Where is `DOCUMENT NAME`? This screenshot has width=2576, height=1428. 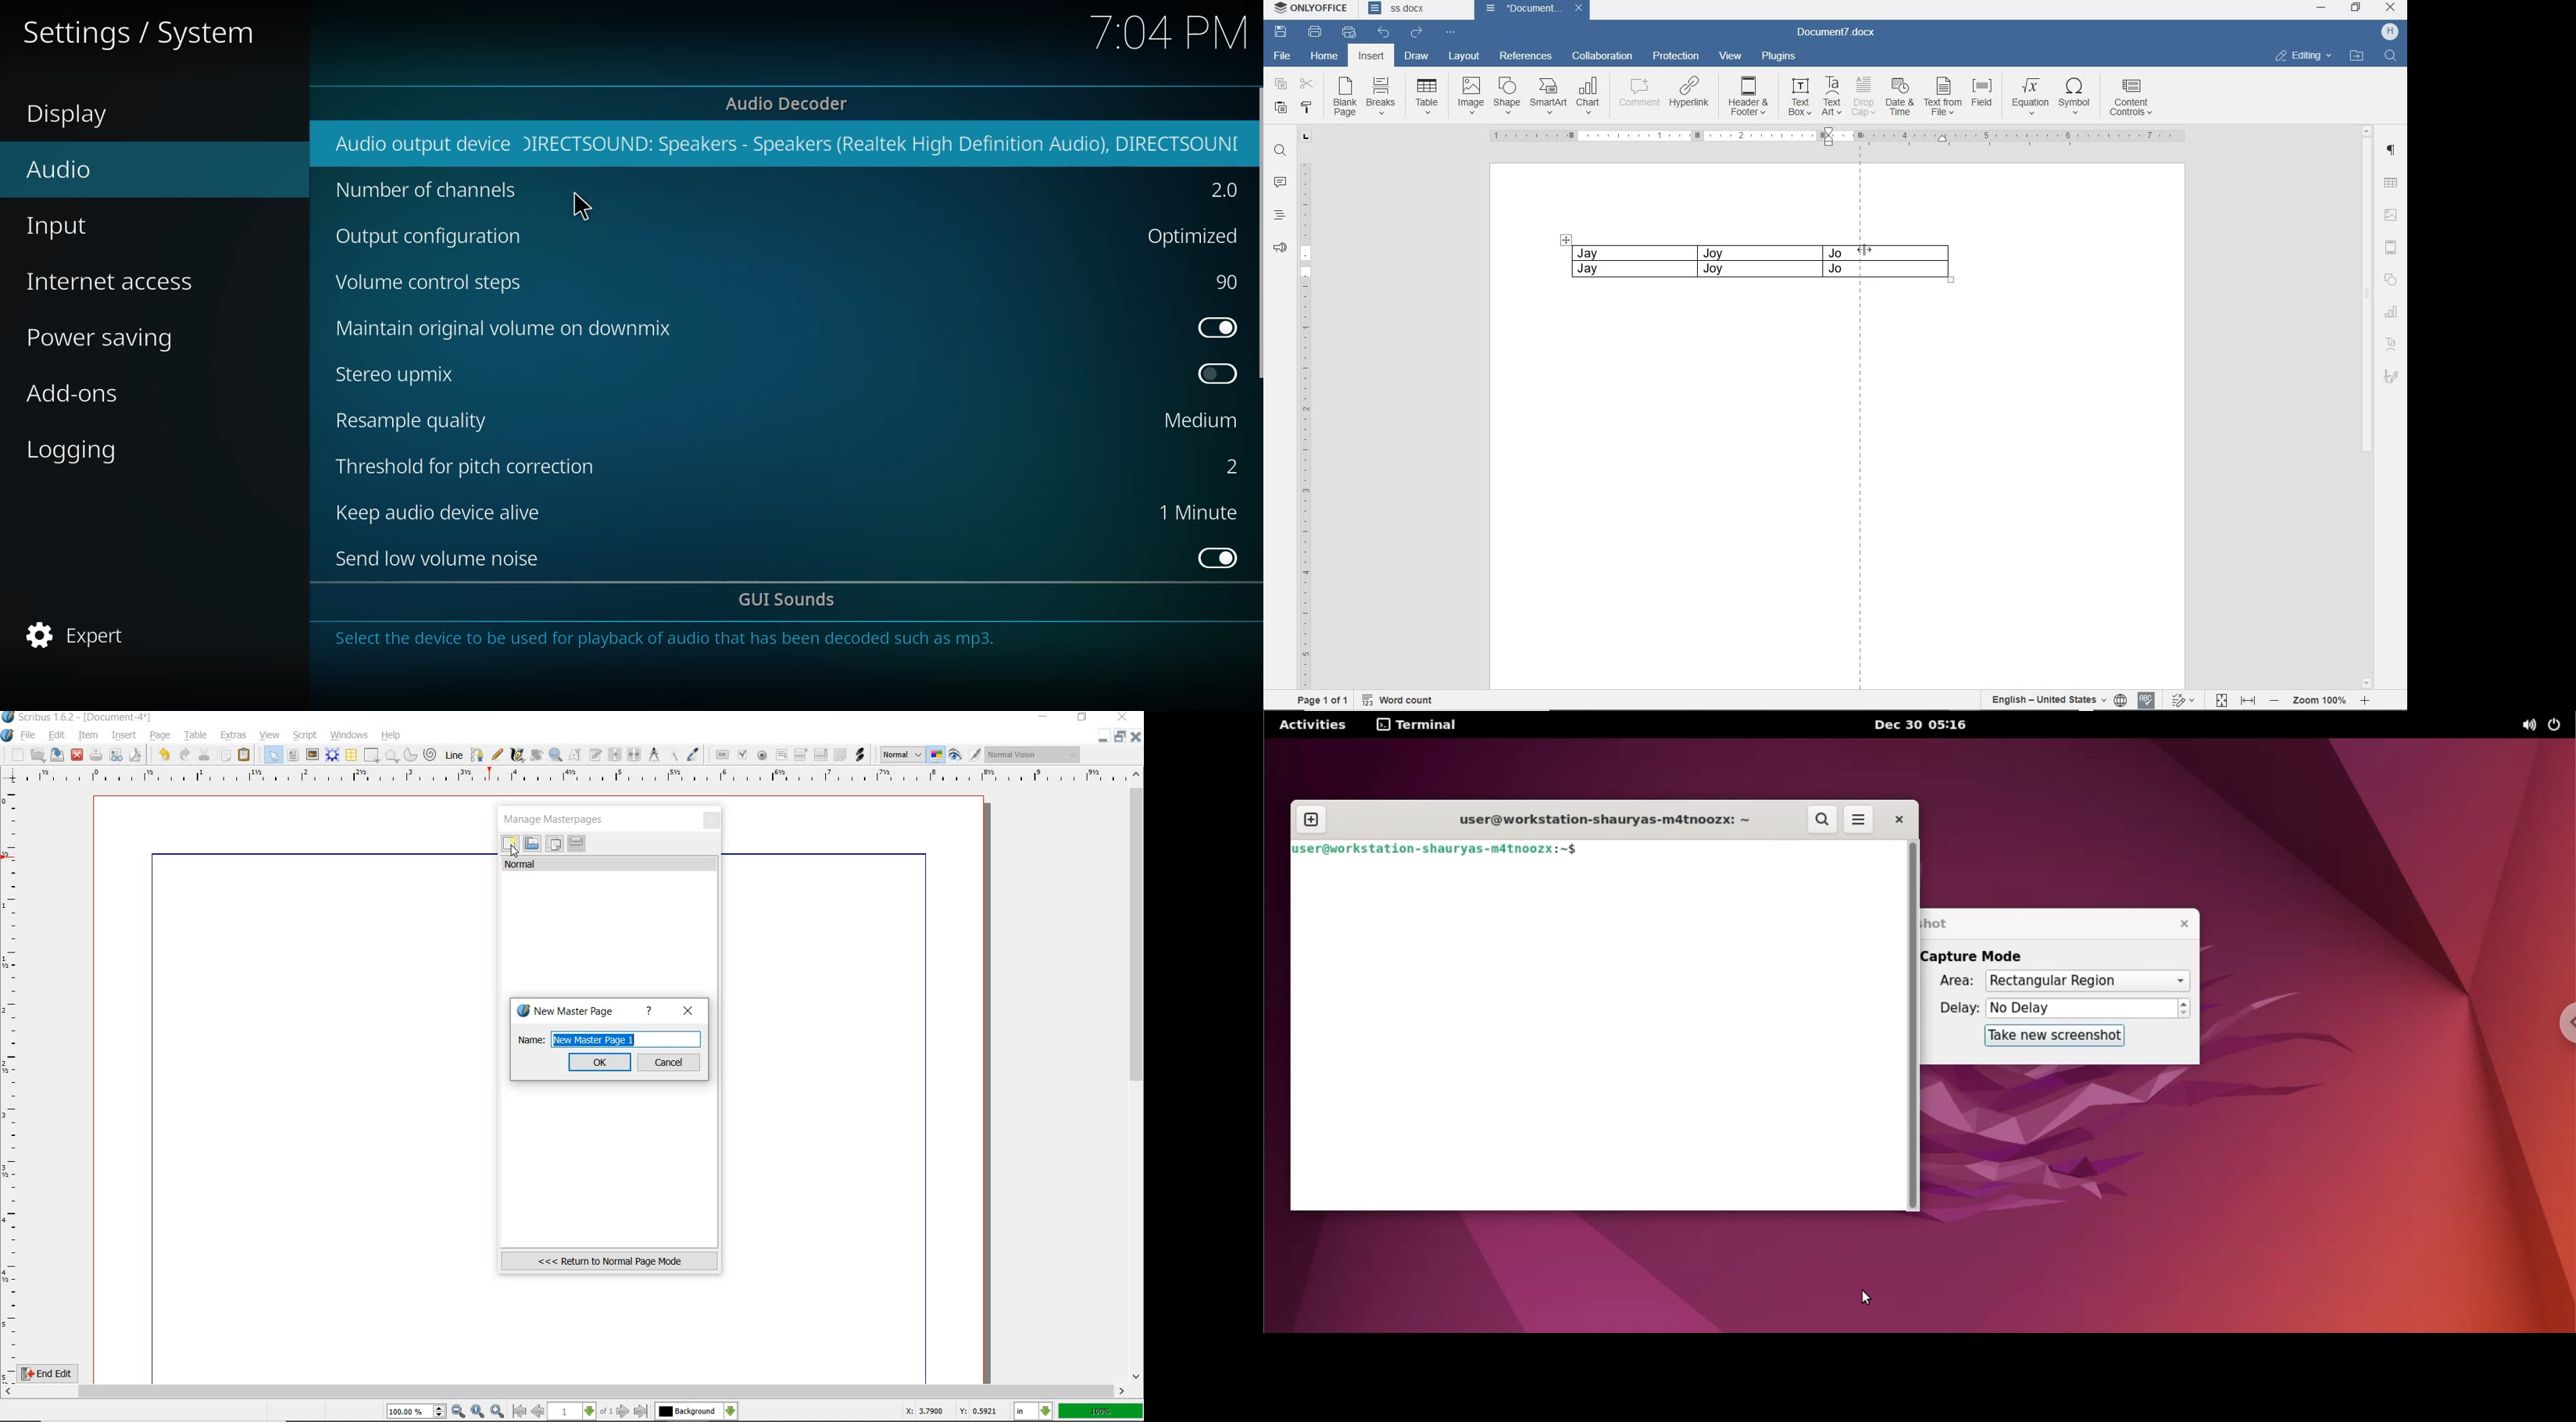 DOCUMENT NAME is located at coordinates (1839, 34).